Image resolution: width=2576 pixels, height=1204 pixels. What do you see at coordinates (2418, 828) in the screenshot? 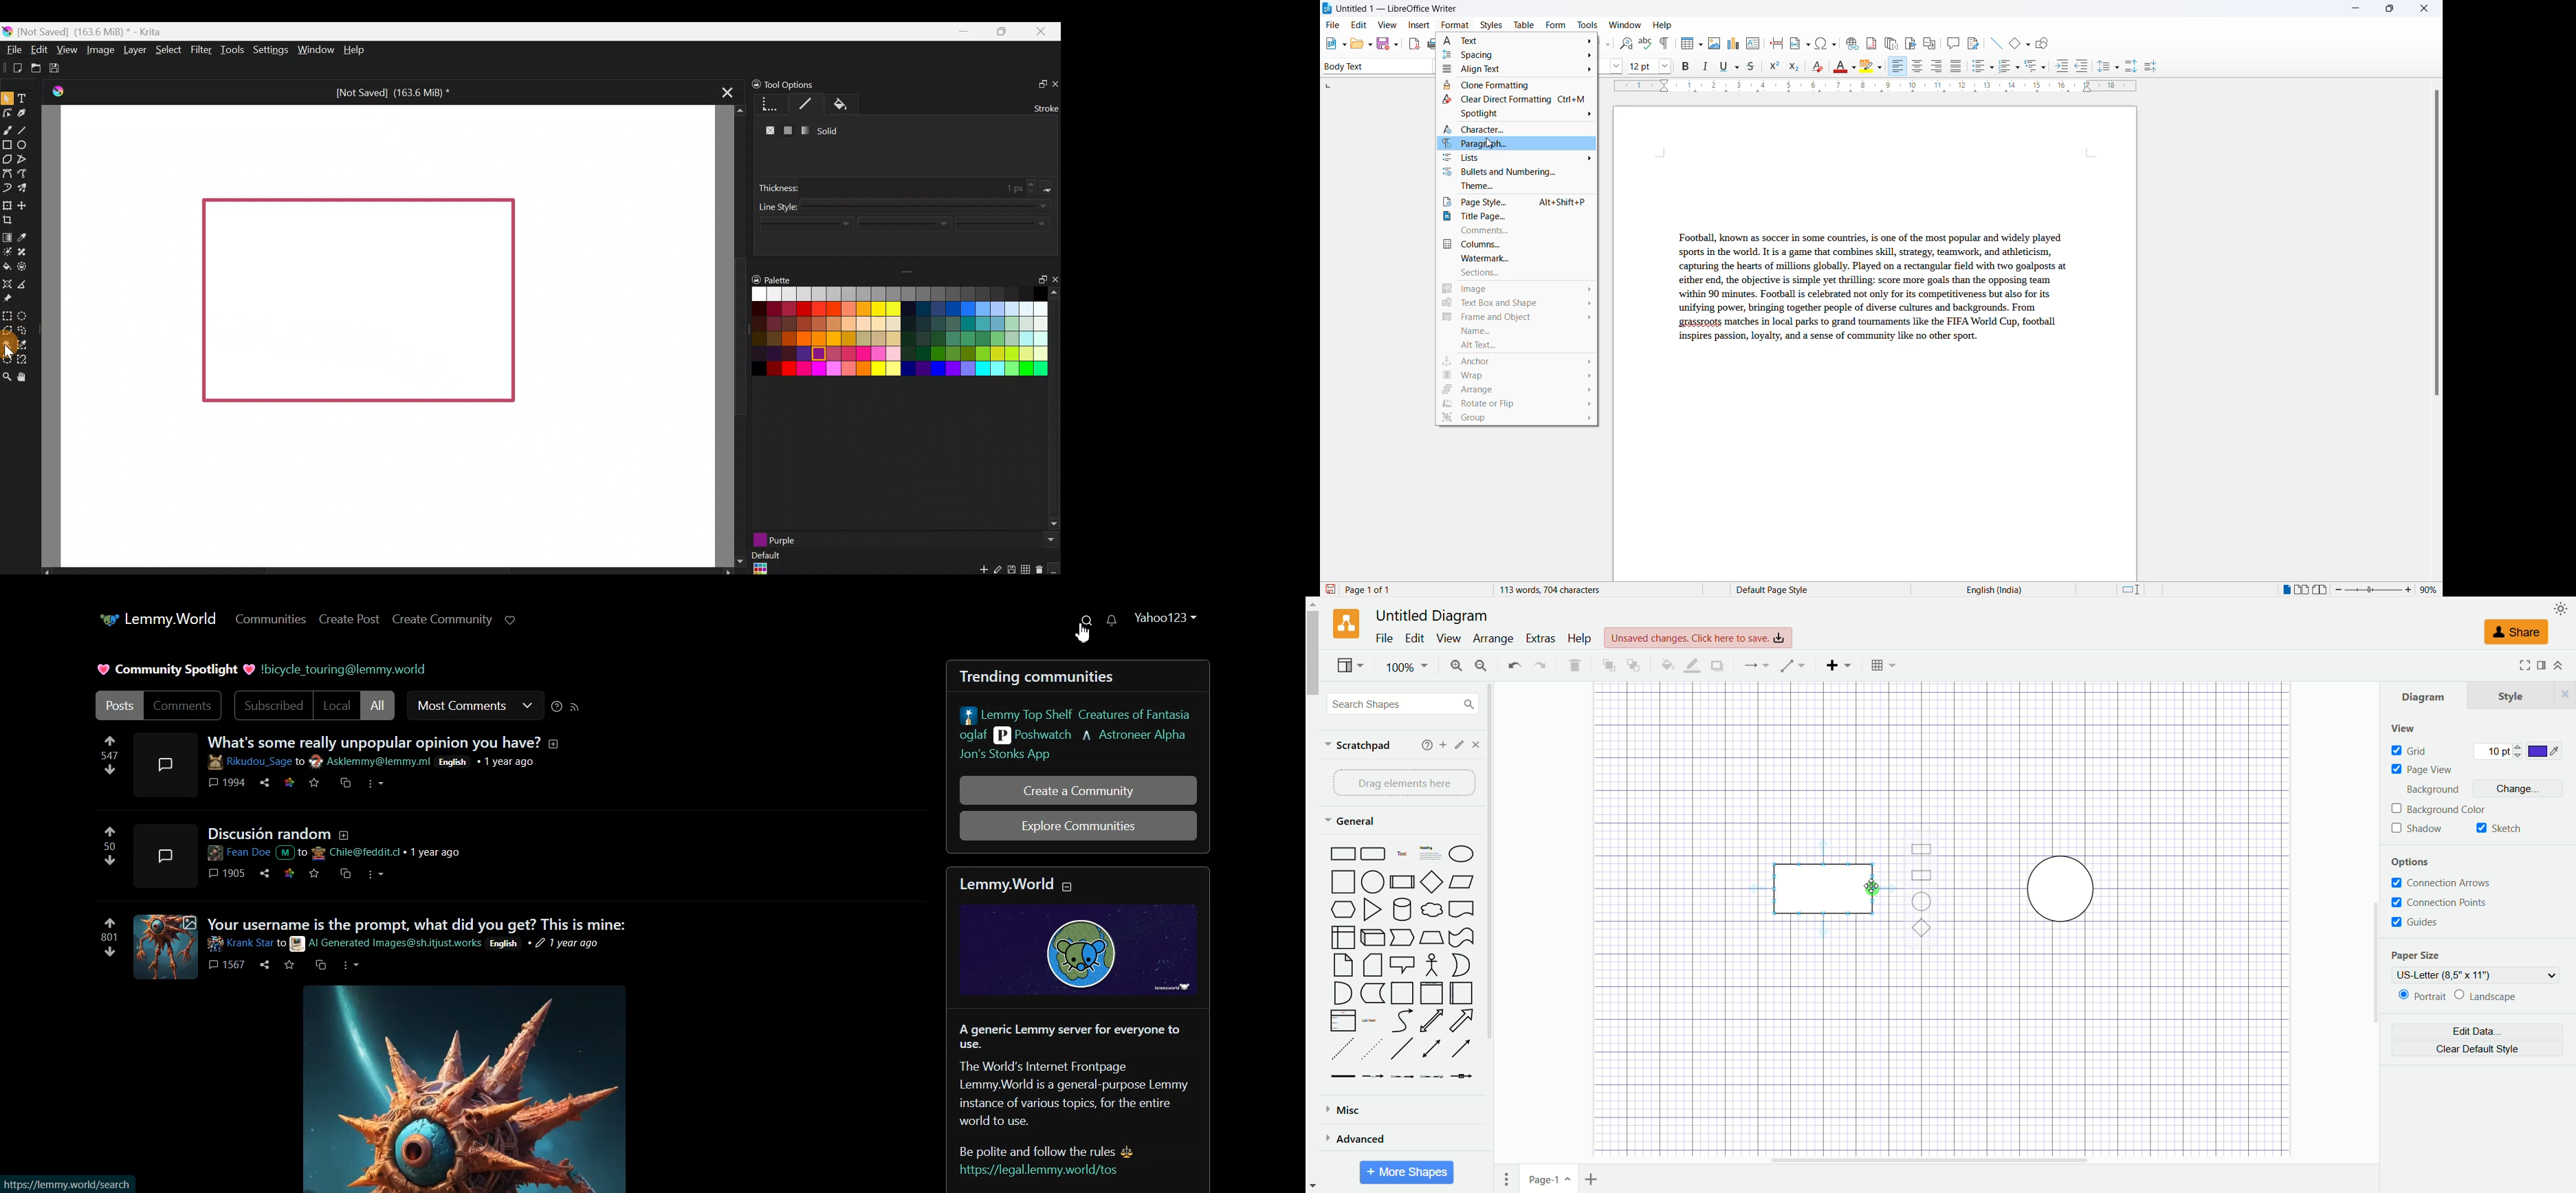
I see `shadow` at bounding box center [2418, 828].